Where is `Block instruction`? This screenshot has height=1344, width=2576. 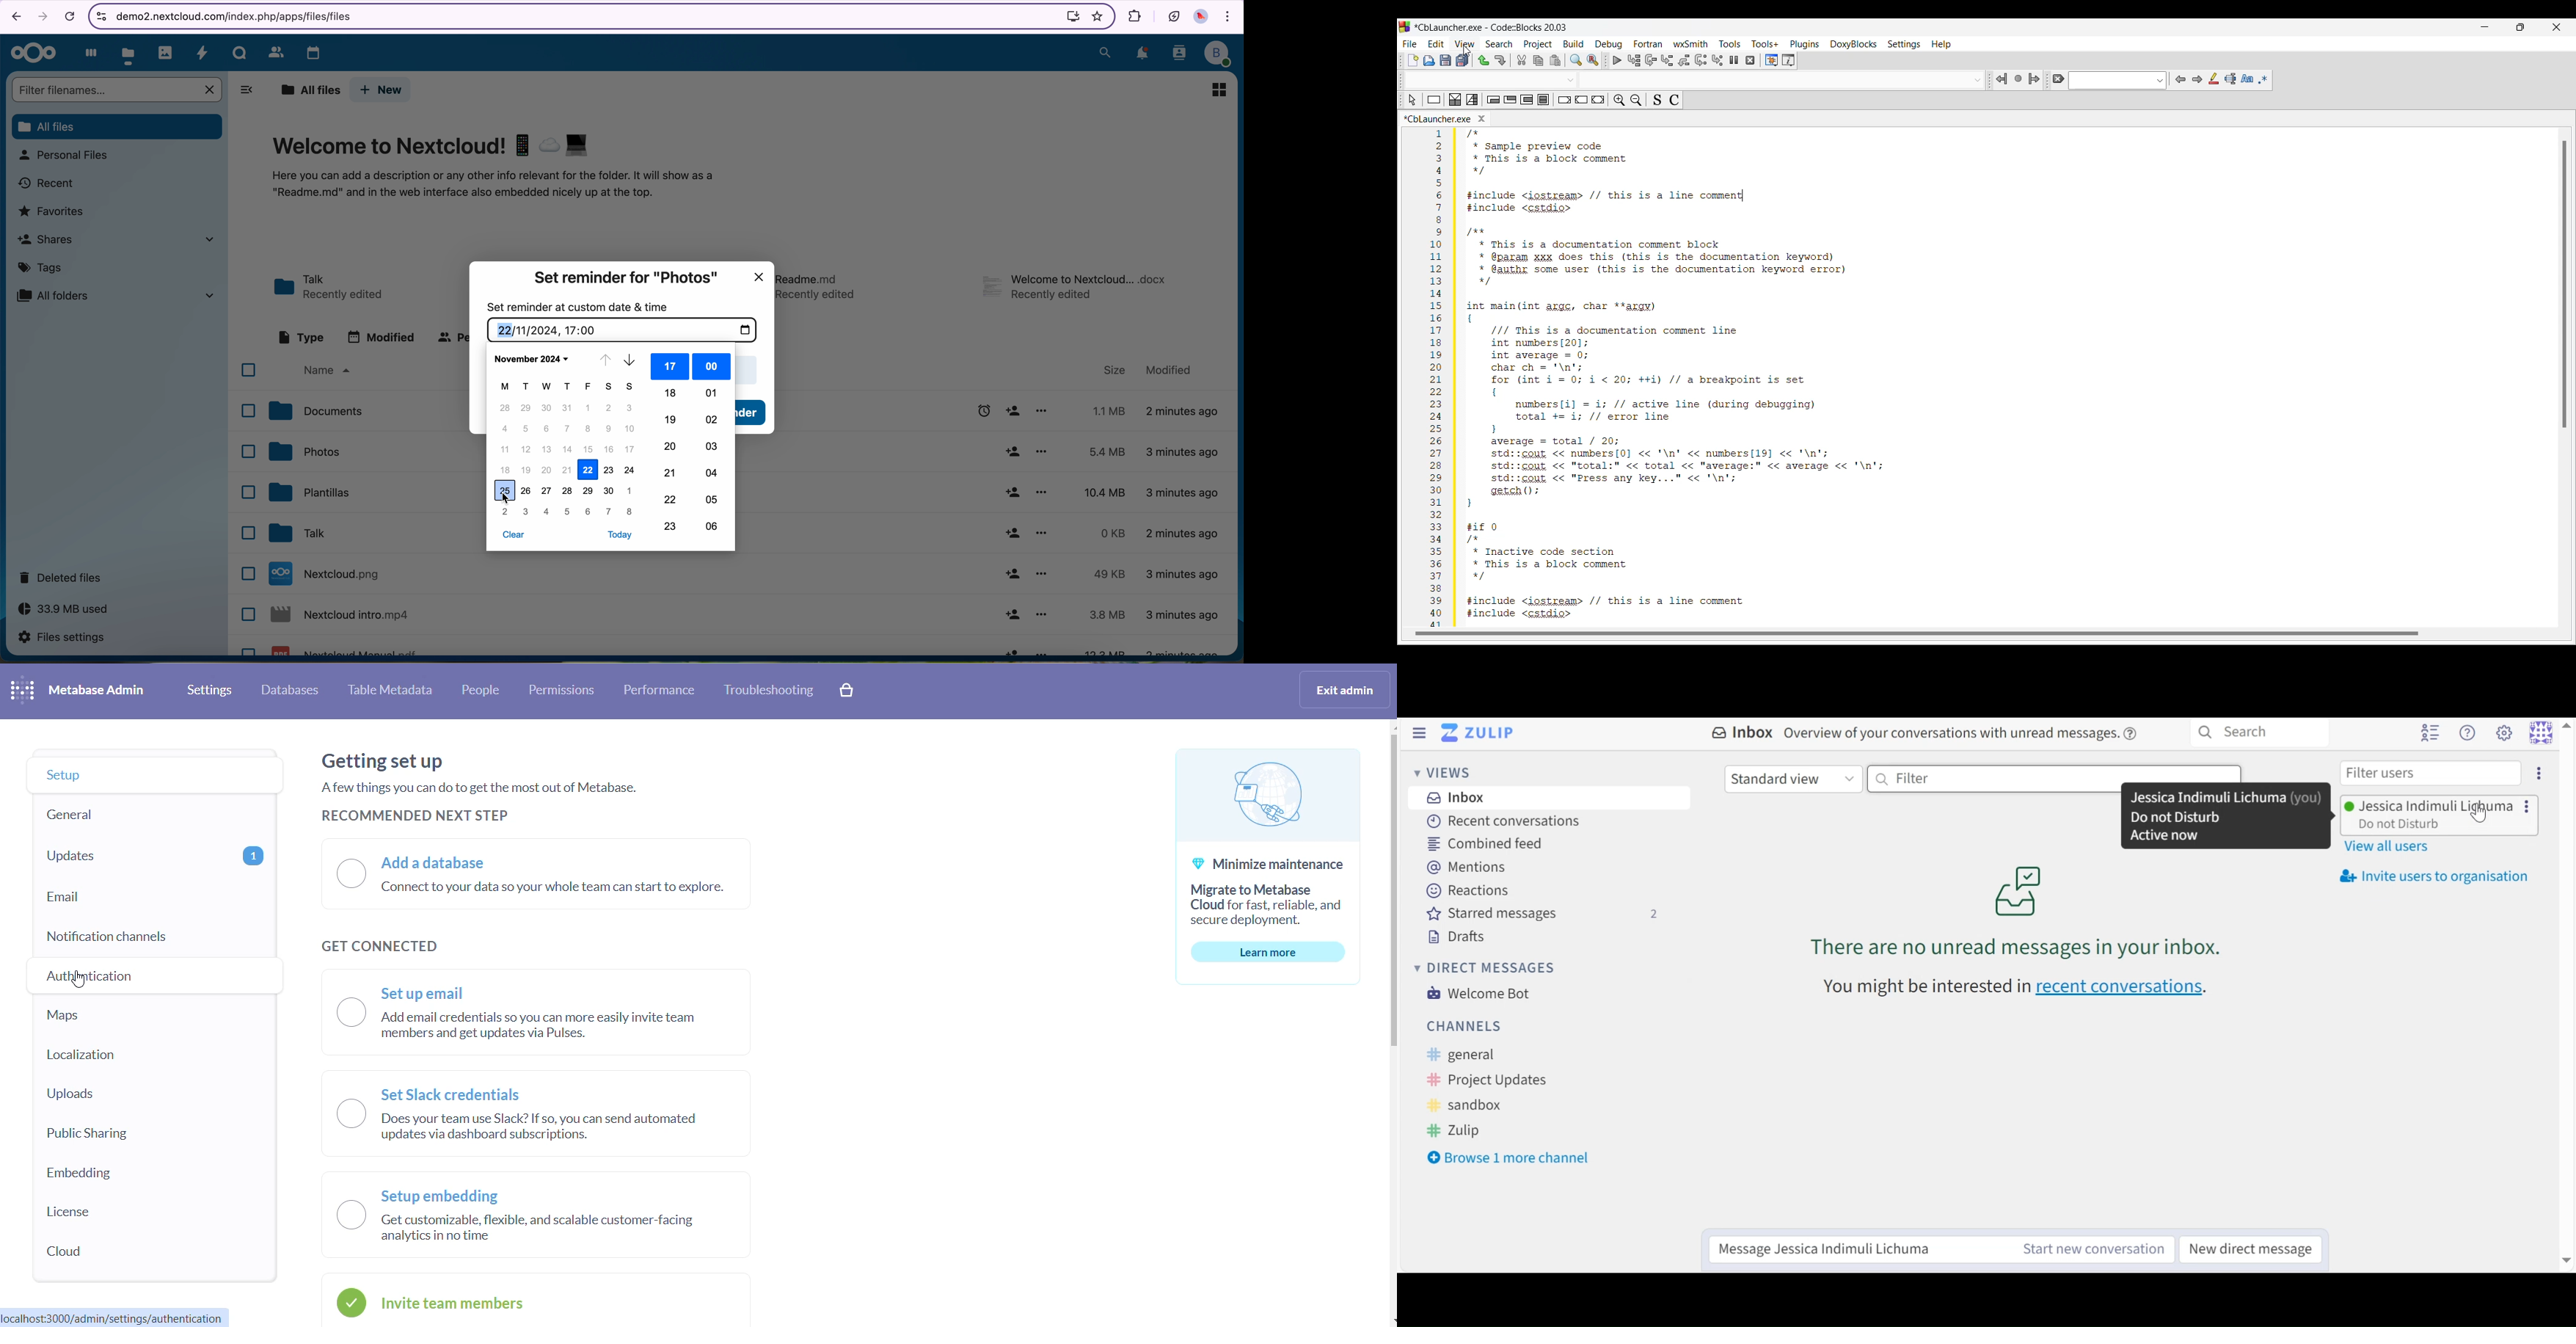
Block instruction is located at coordinates (1543, 100).